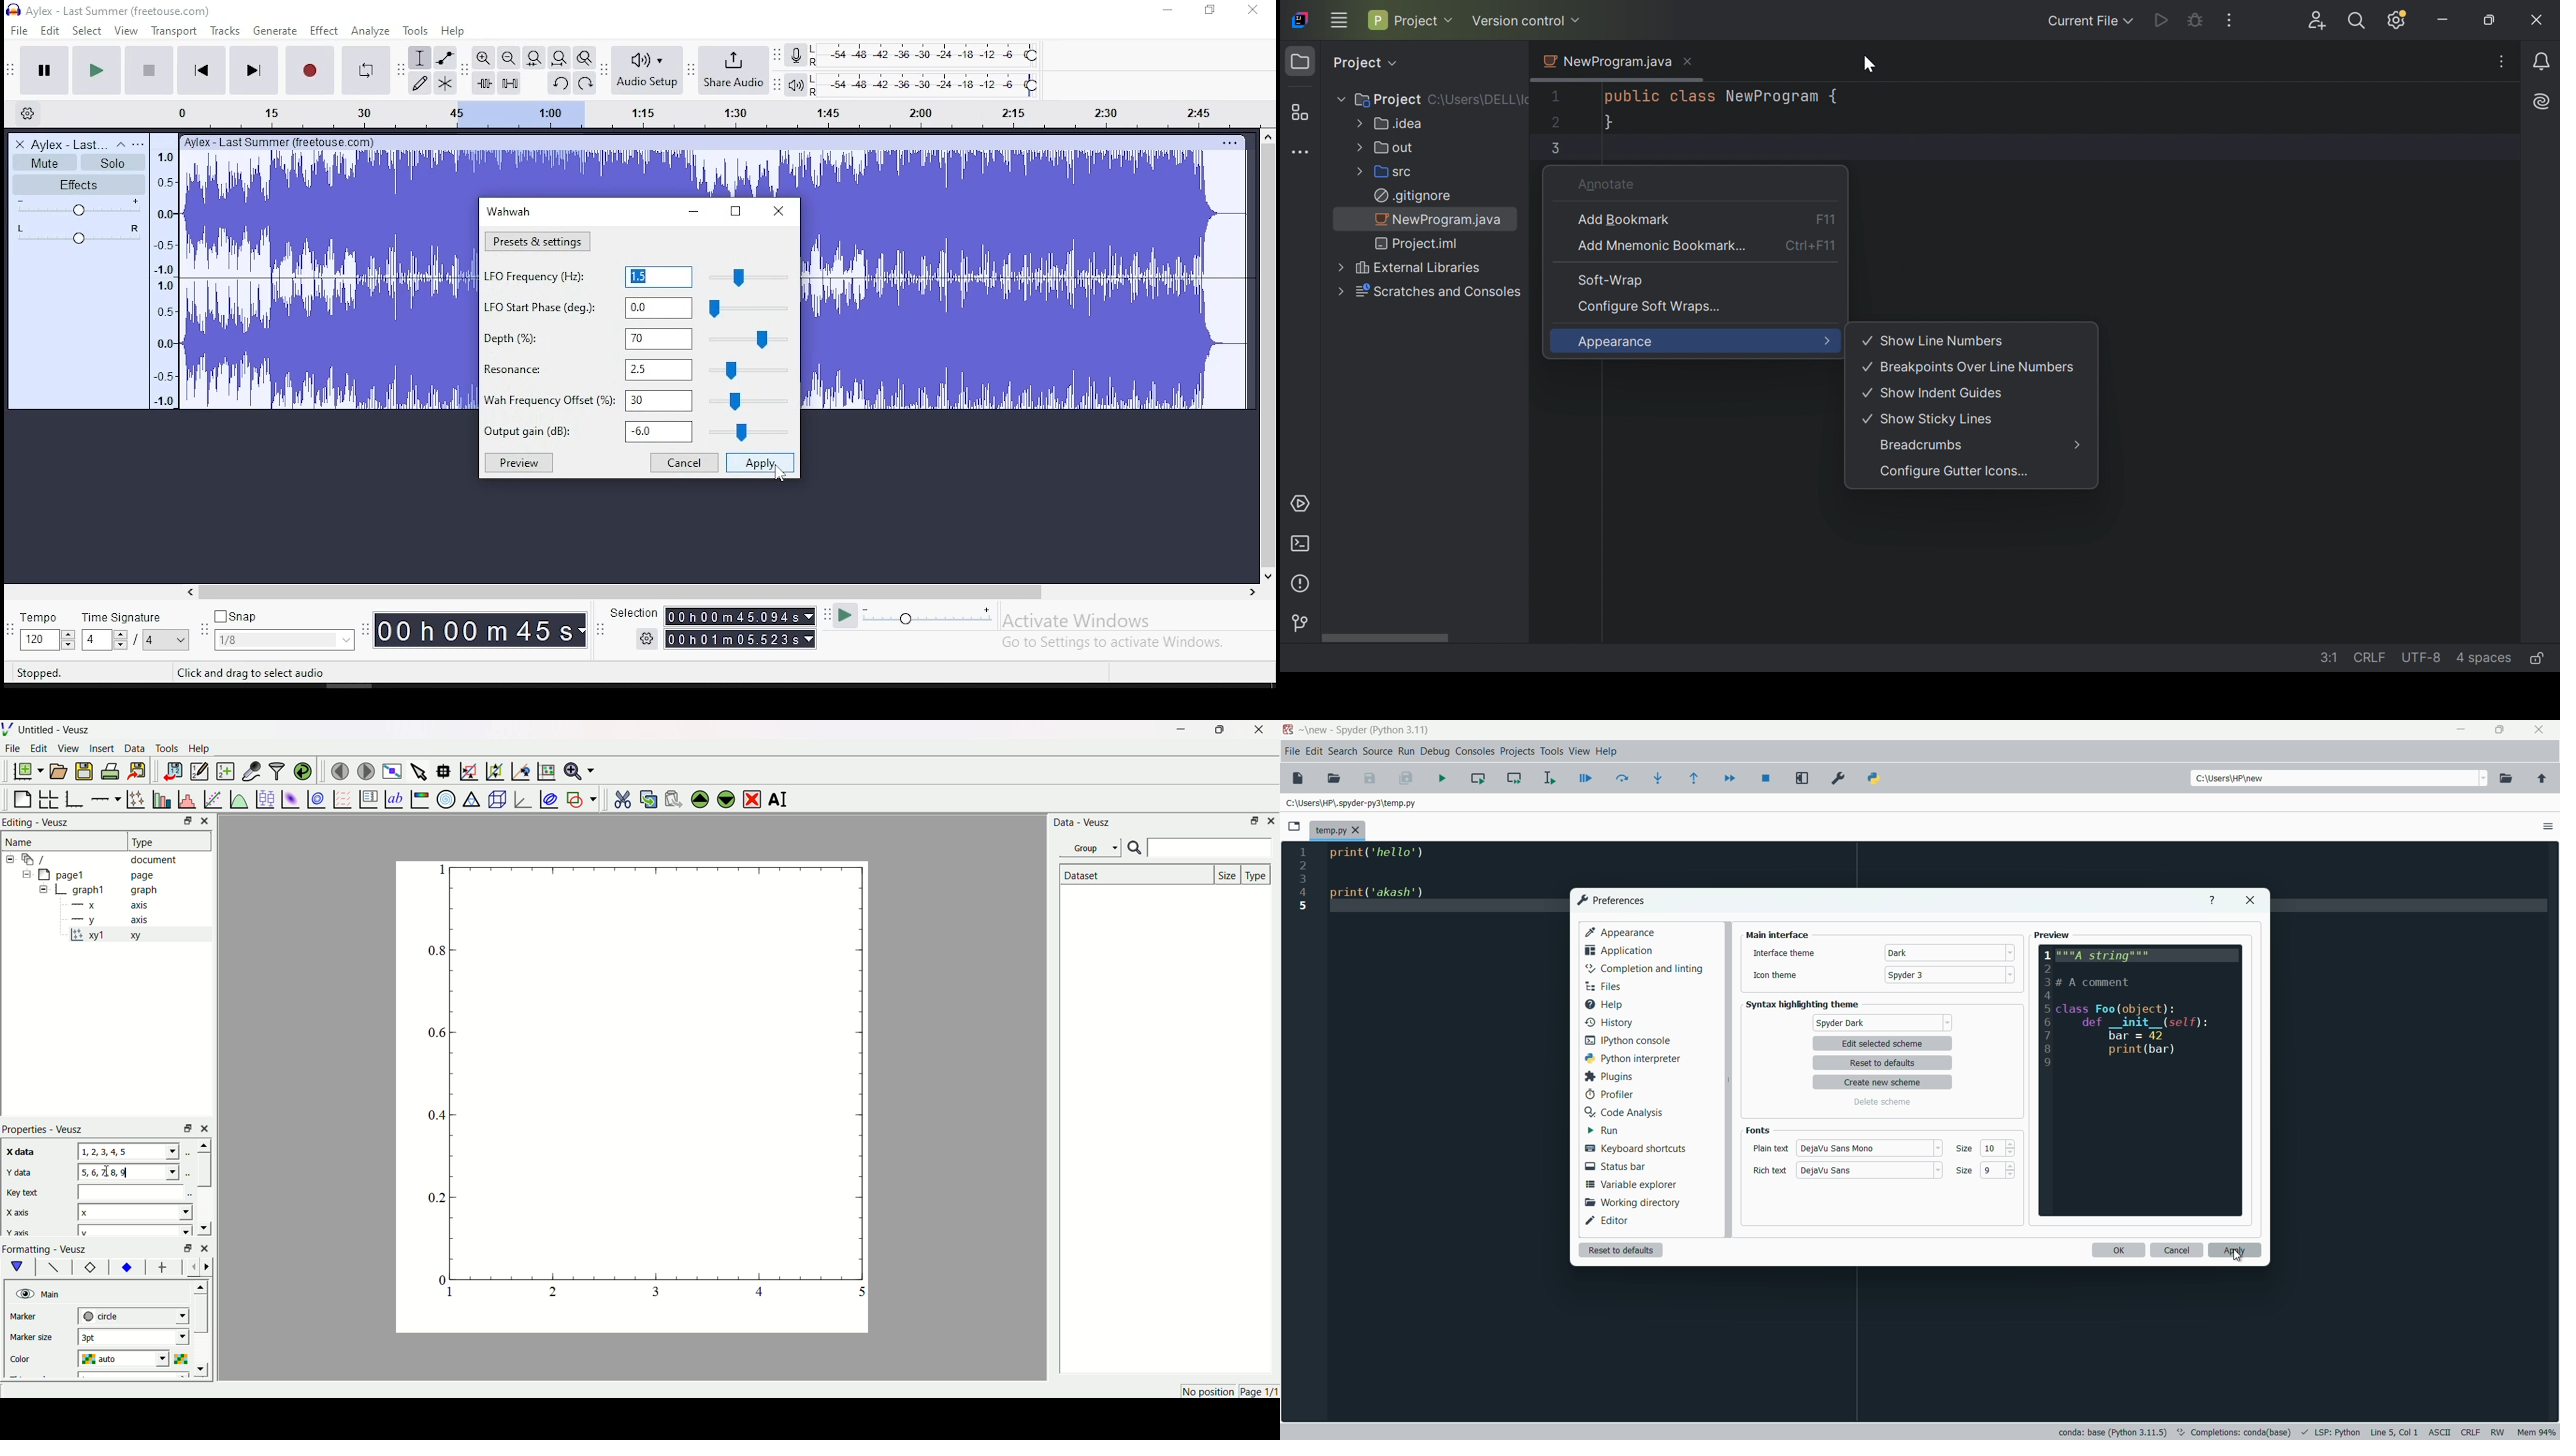  Describe the element at coordinates (168, 274) in the screenshot. I see `timeline` at that location.